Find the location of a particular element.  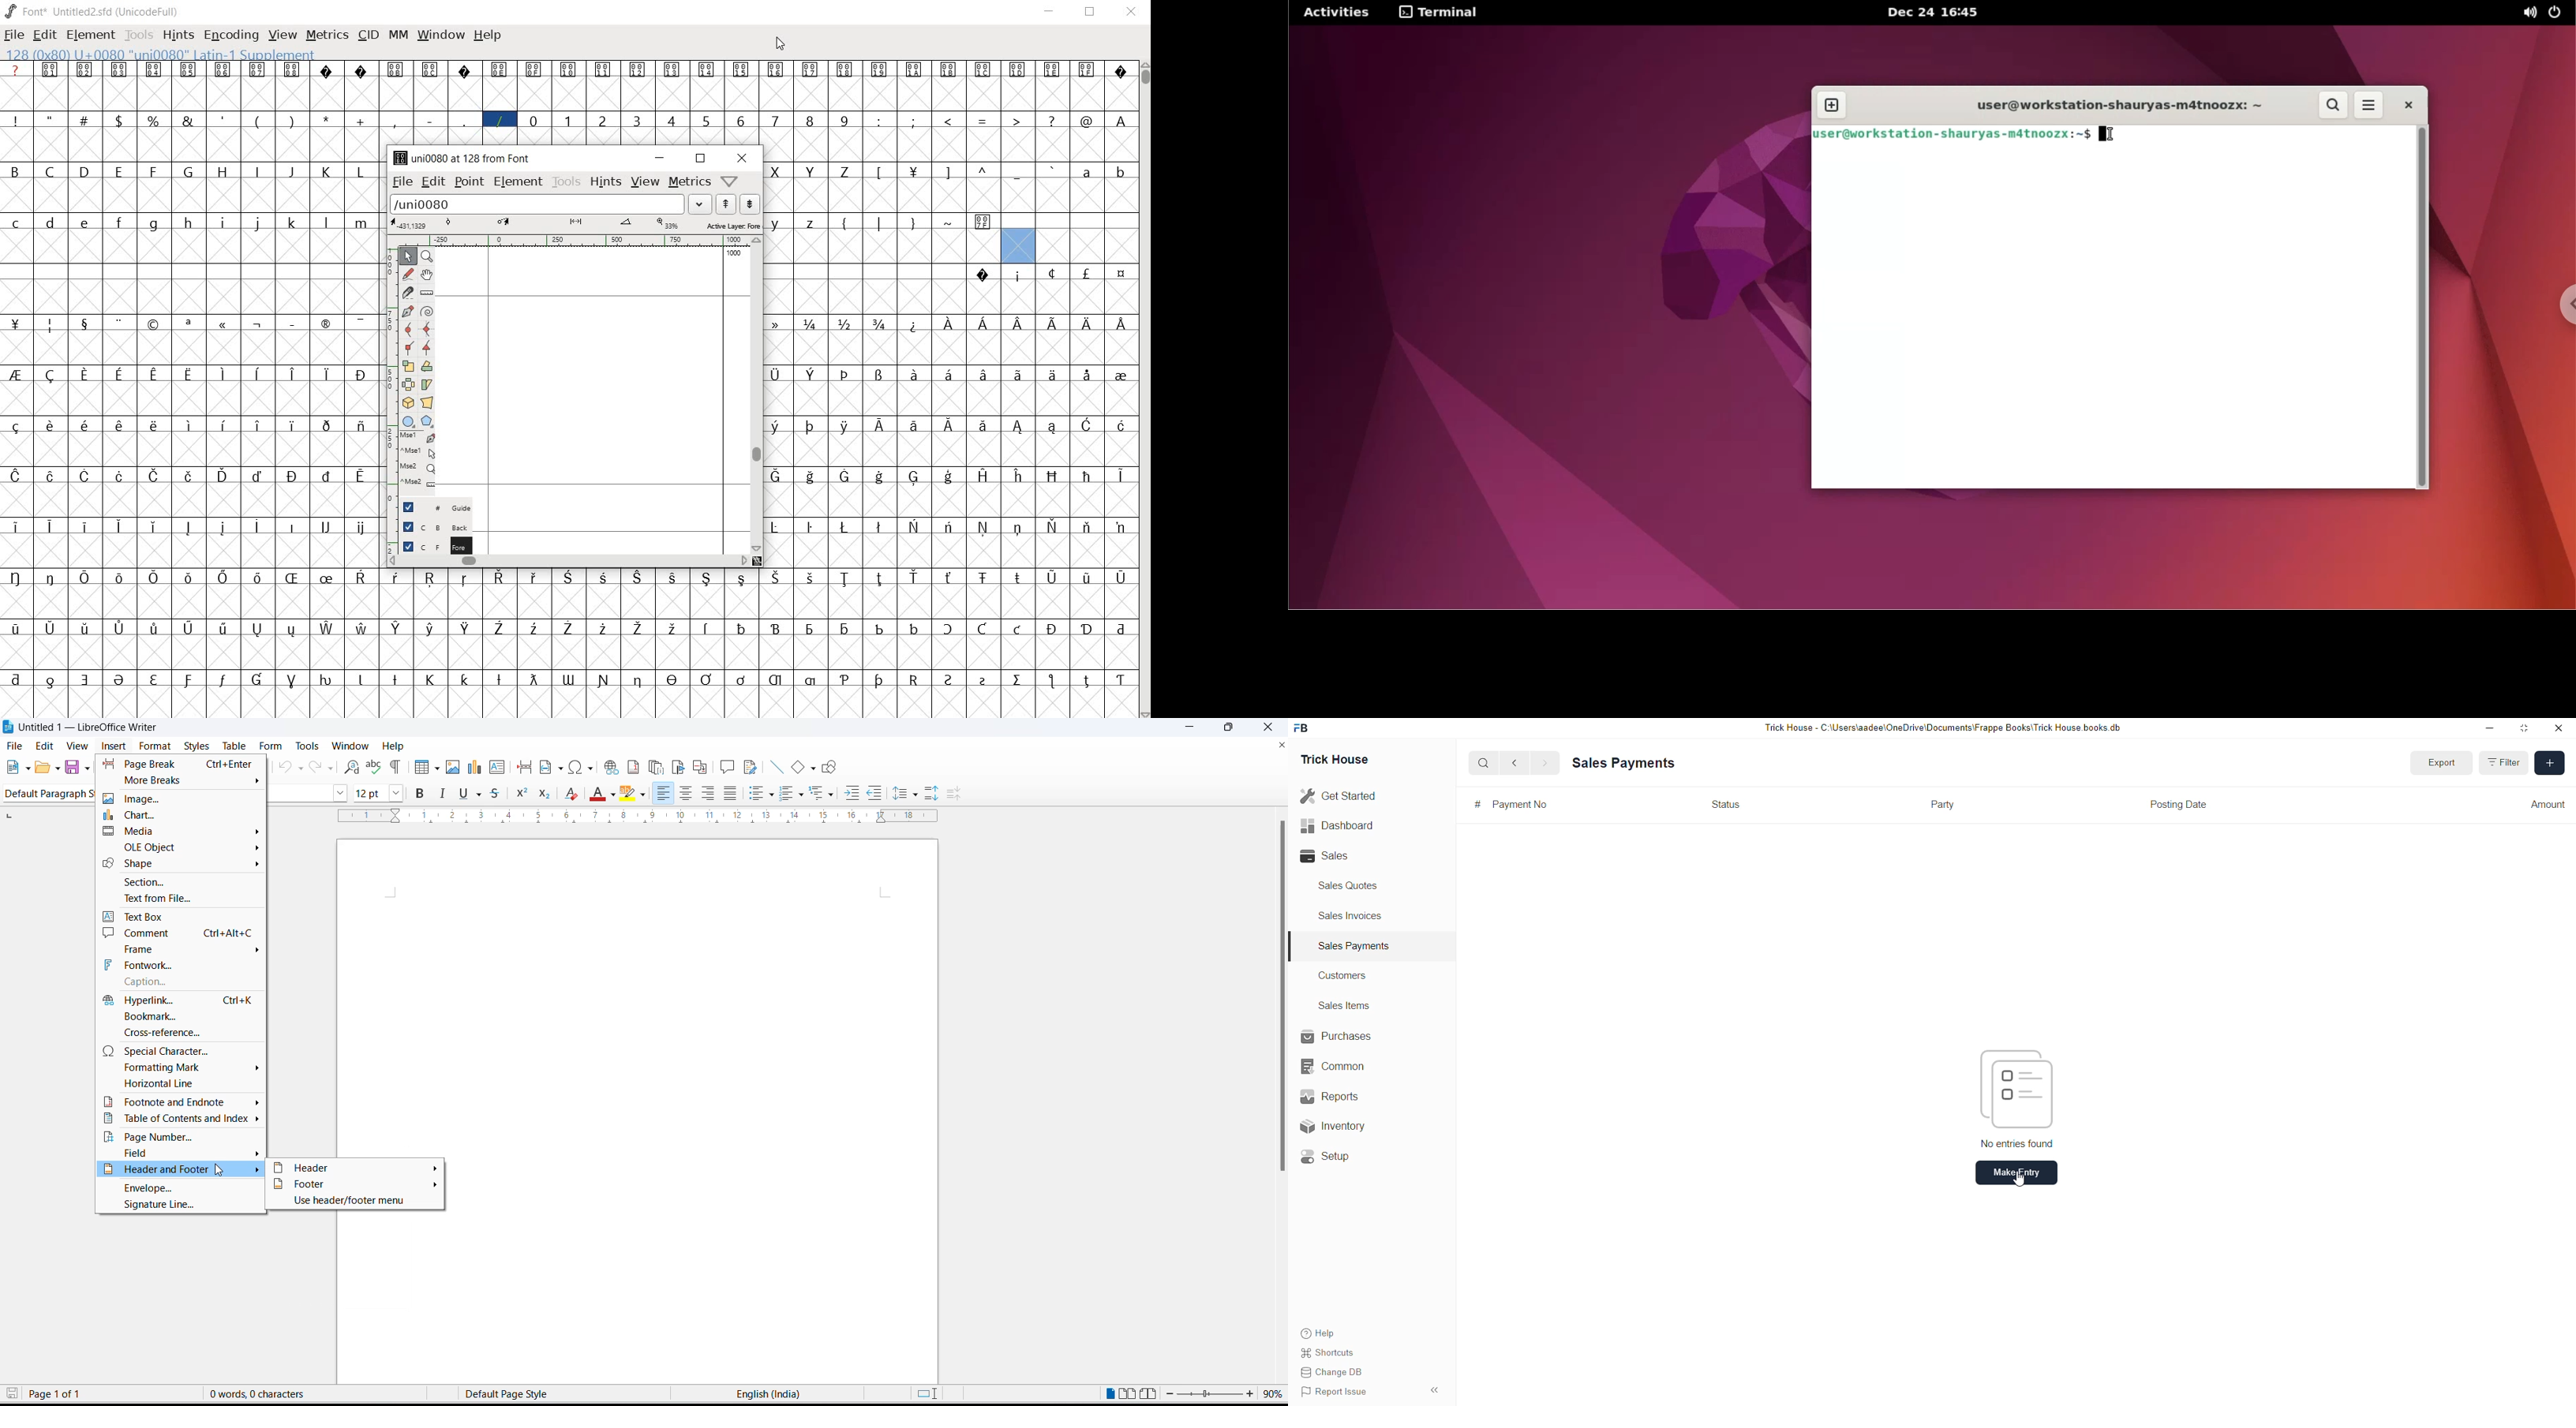

table grid is located at coordinates (436, 768).